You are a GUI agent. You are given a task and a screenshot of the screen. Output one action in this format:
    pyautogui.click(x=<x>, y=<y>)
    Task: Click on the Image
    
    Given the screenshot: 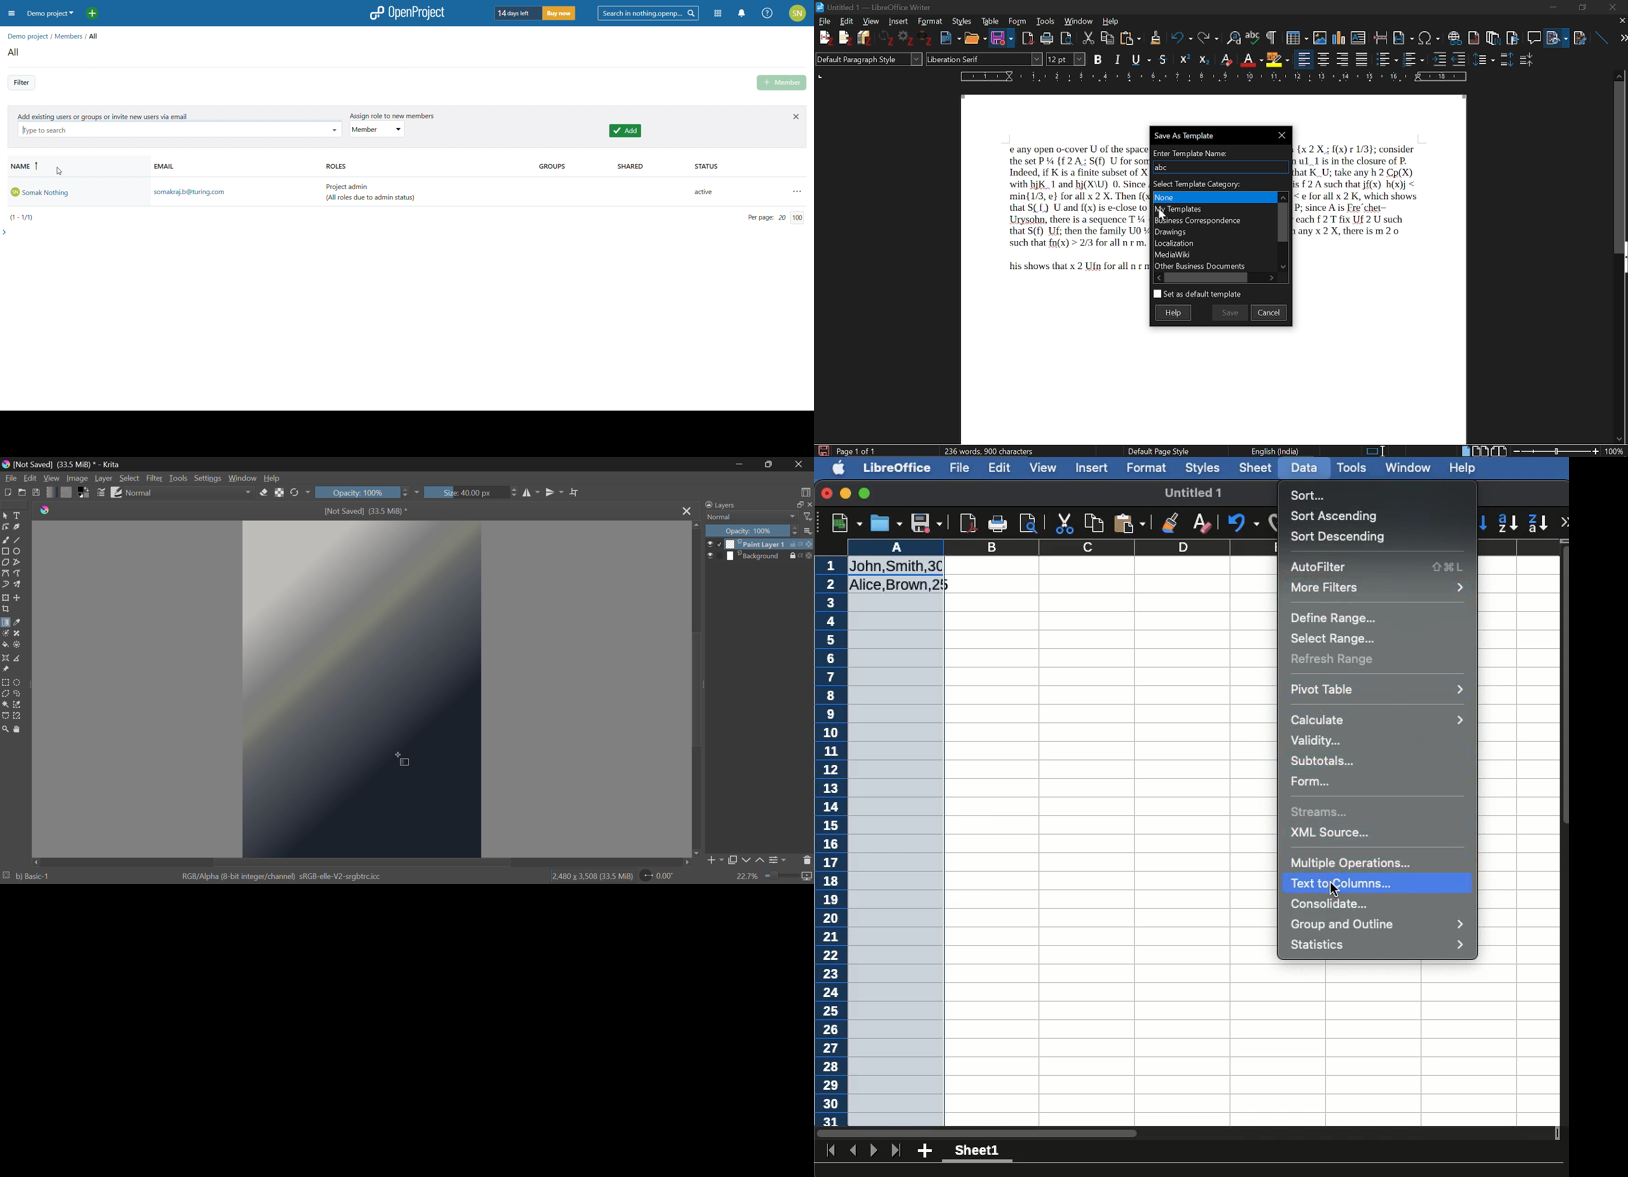 What is the action you would take?
    pyautogui.click(x=76, y=478)
    